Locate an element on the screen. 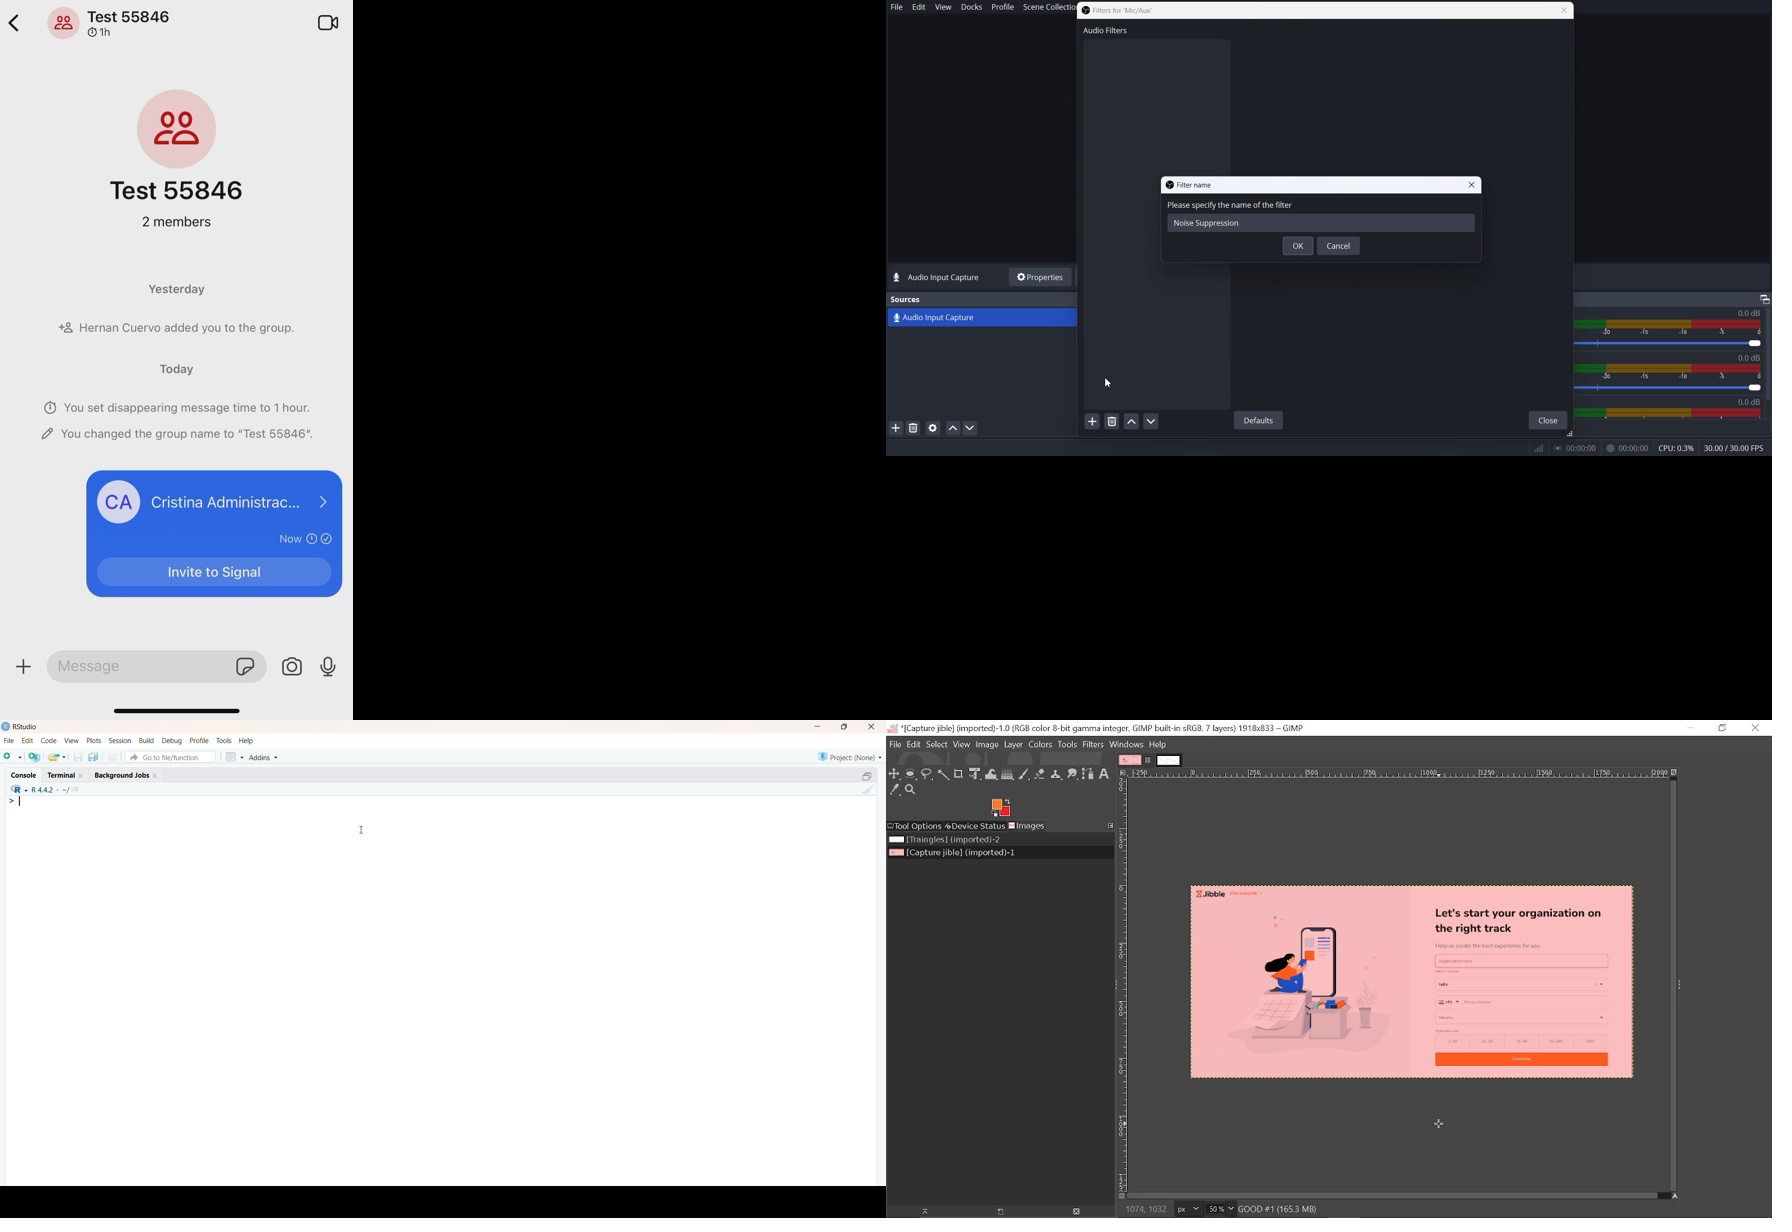  Addins is located at coordinates (265, 758).